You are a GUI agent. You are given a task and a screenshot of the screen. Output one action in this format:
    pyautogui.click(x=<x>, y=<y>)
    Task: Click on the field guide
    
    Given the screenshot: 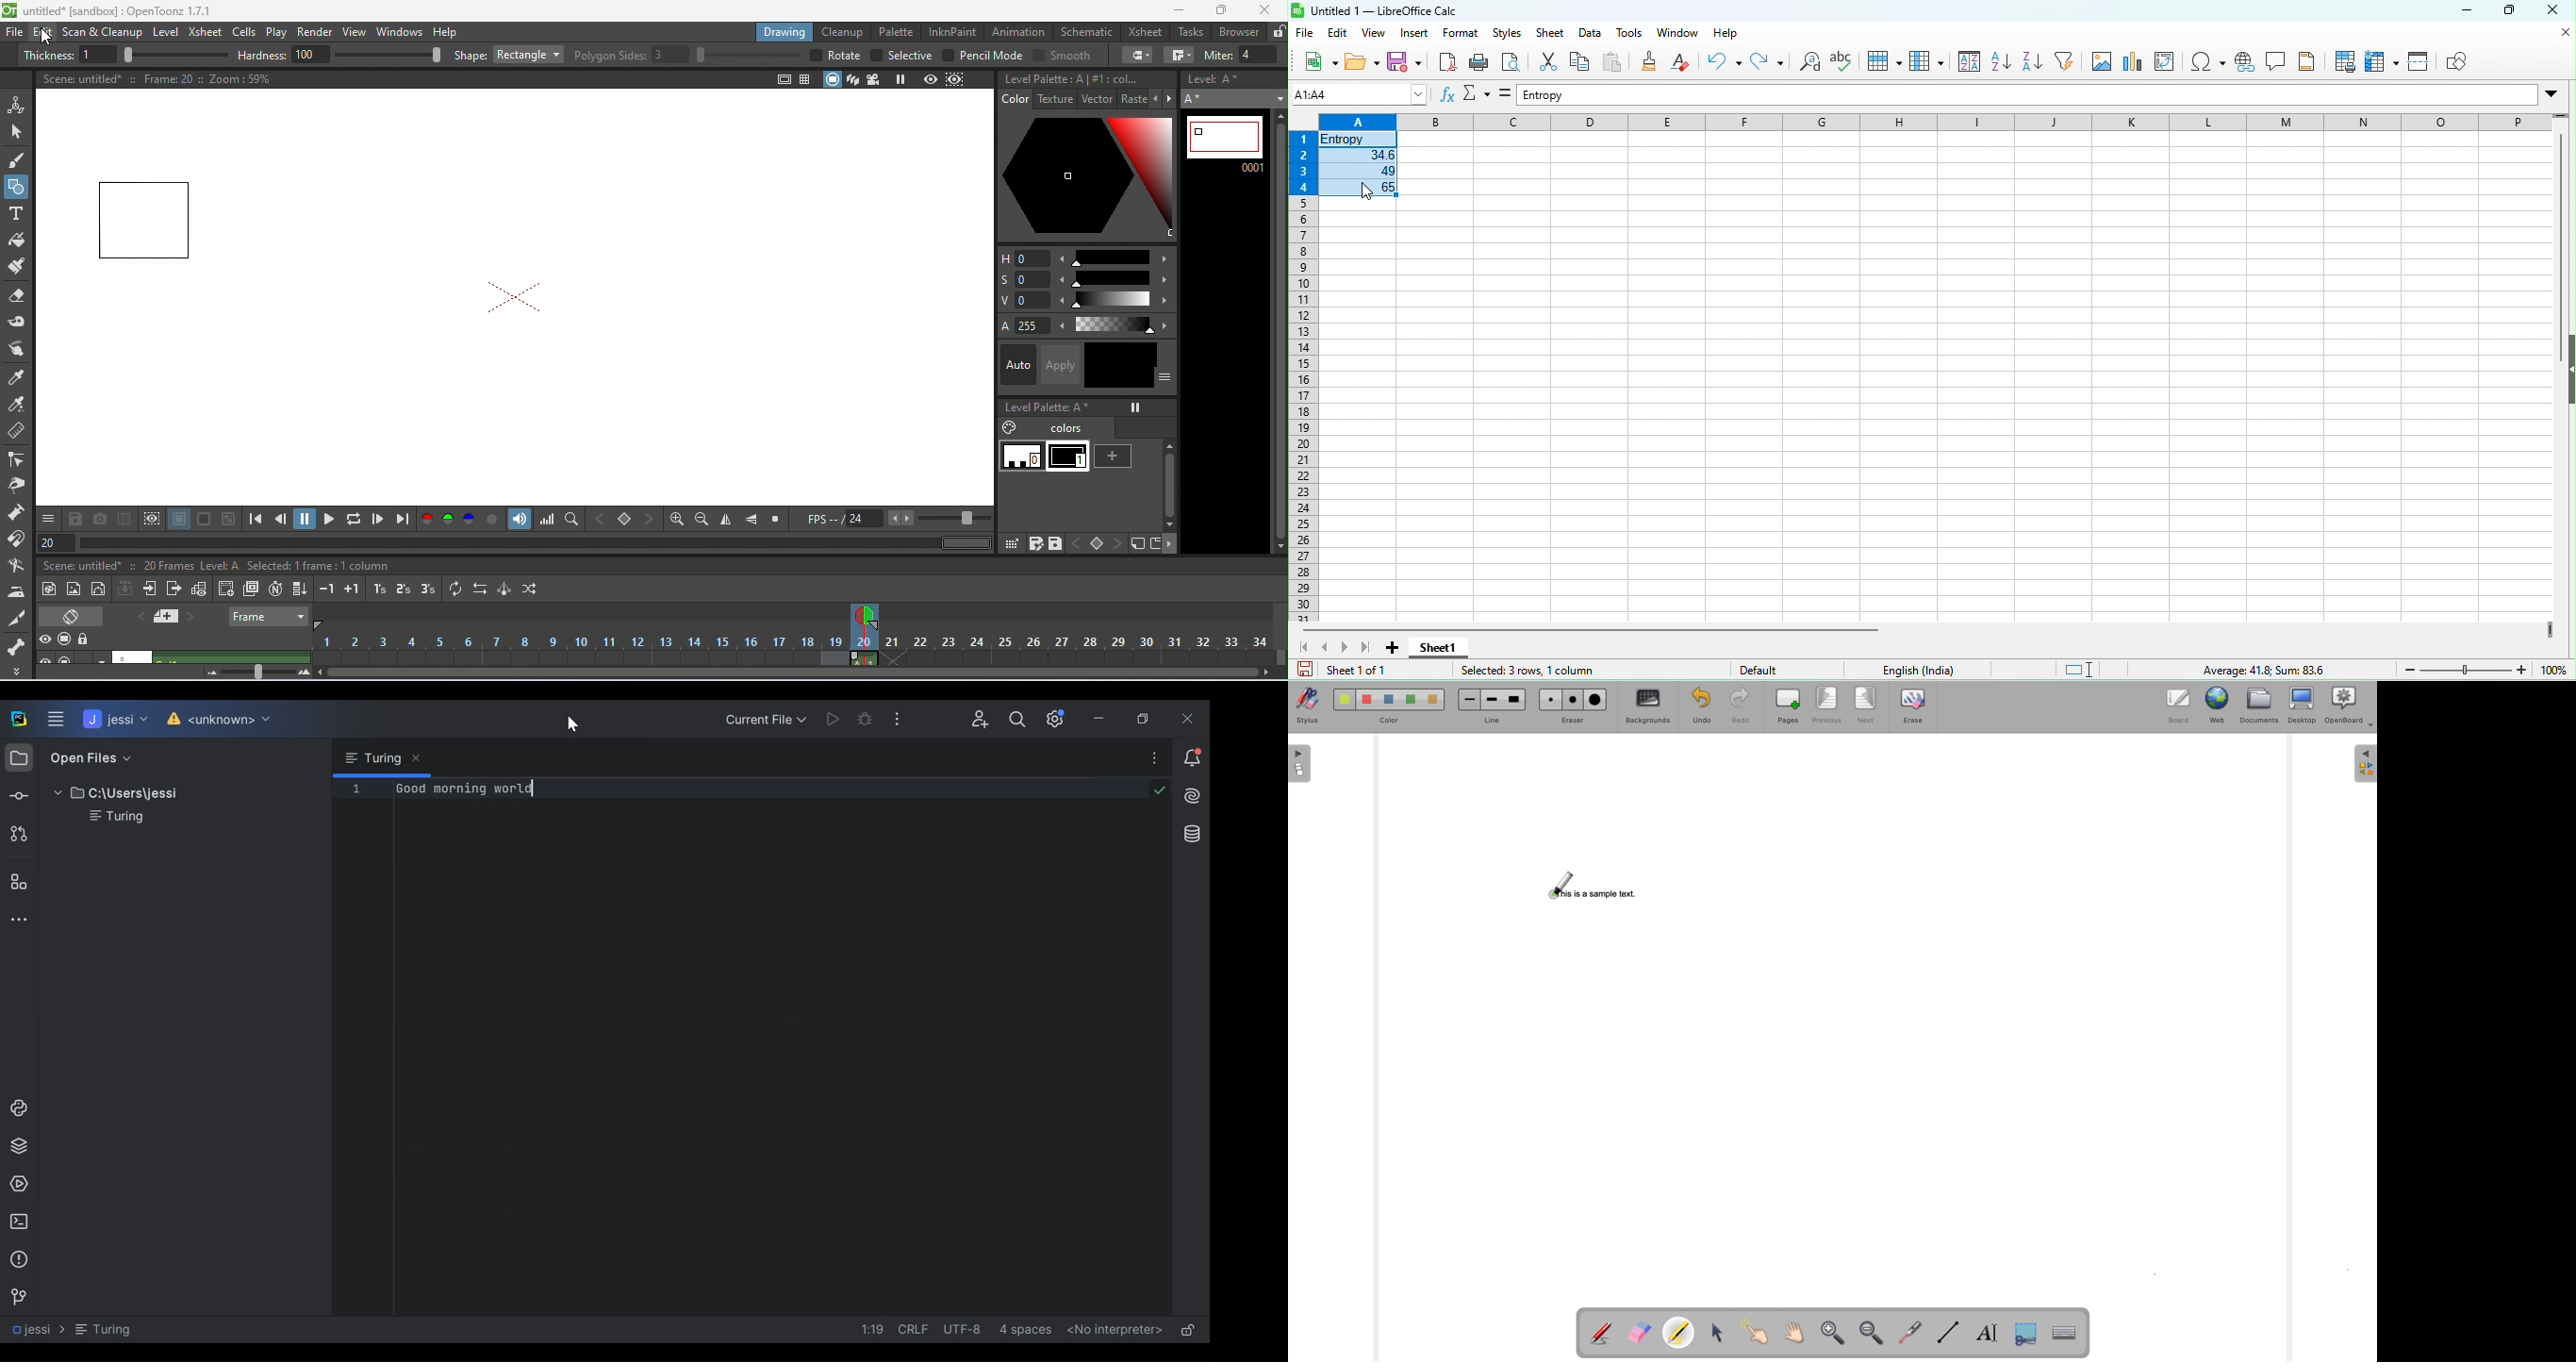 What is the action you would take?
    pyautogui.click(x=806, y=80)
    